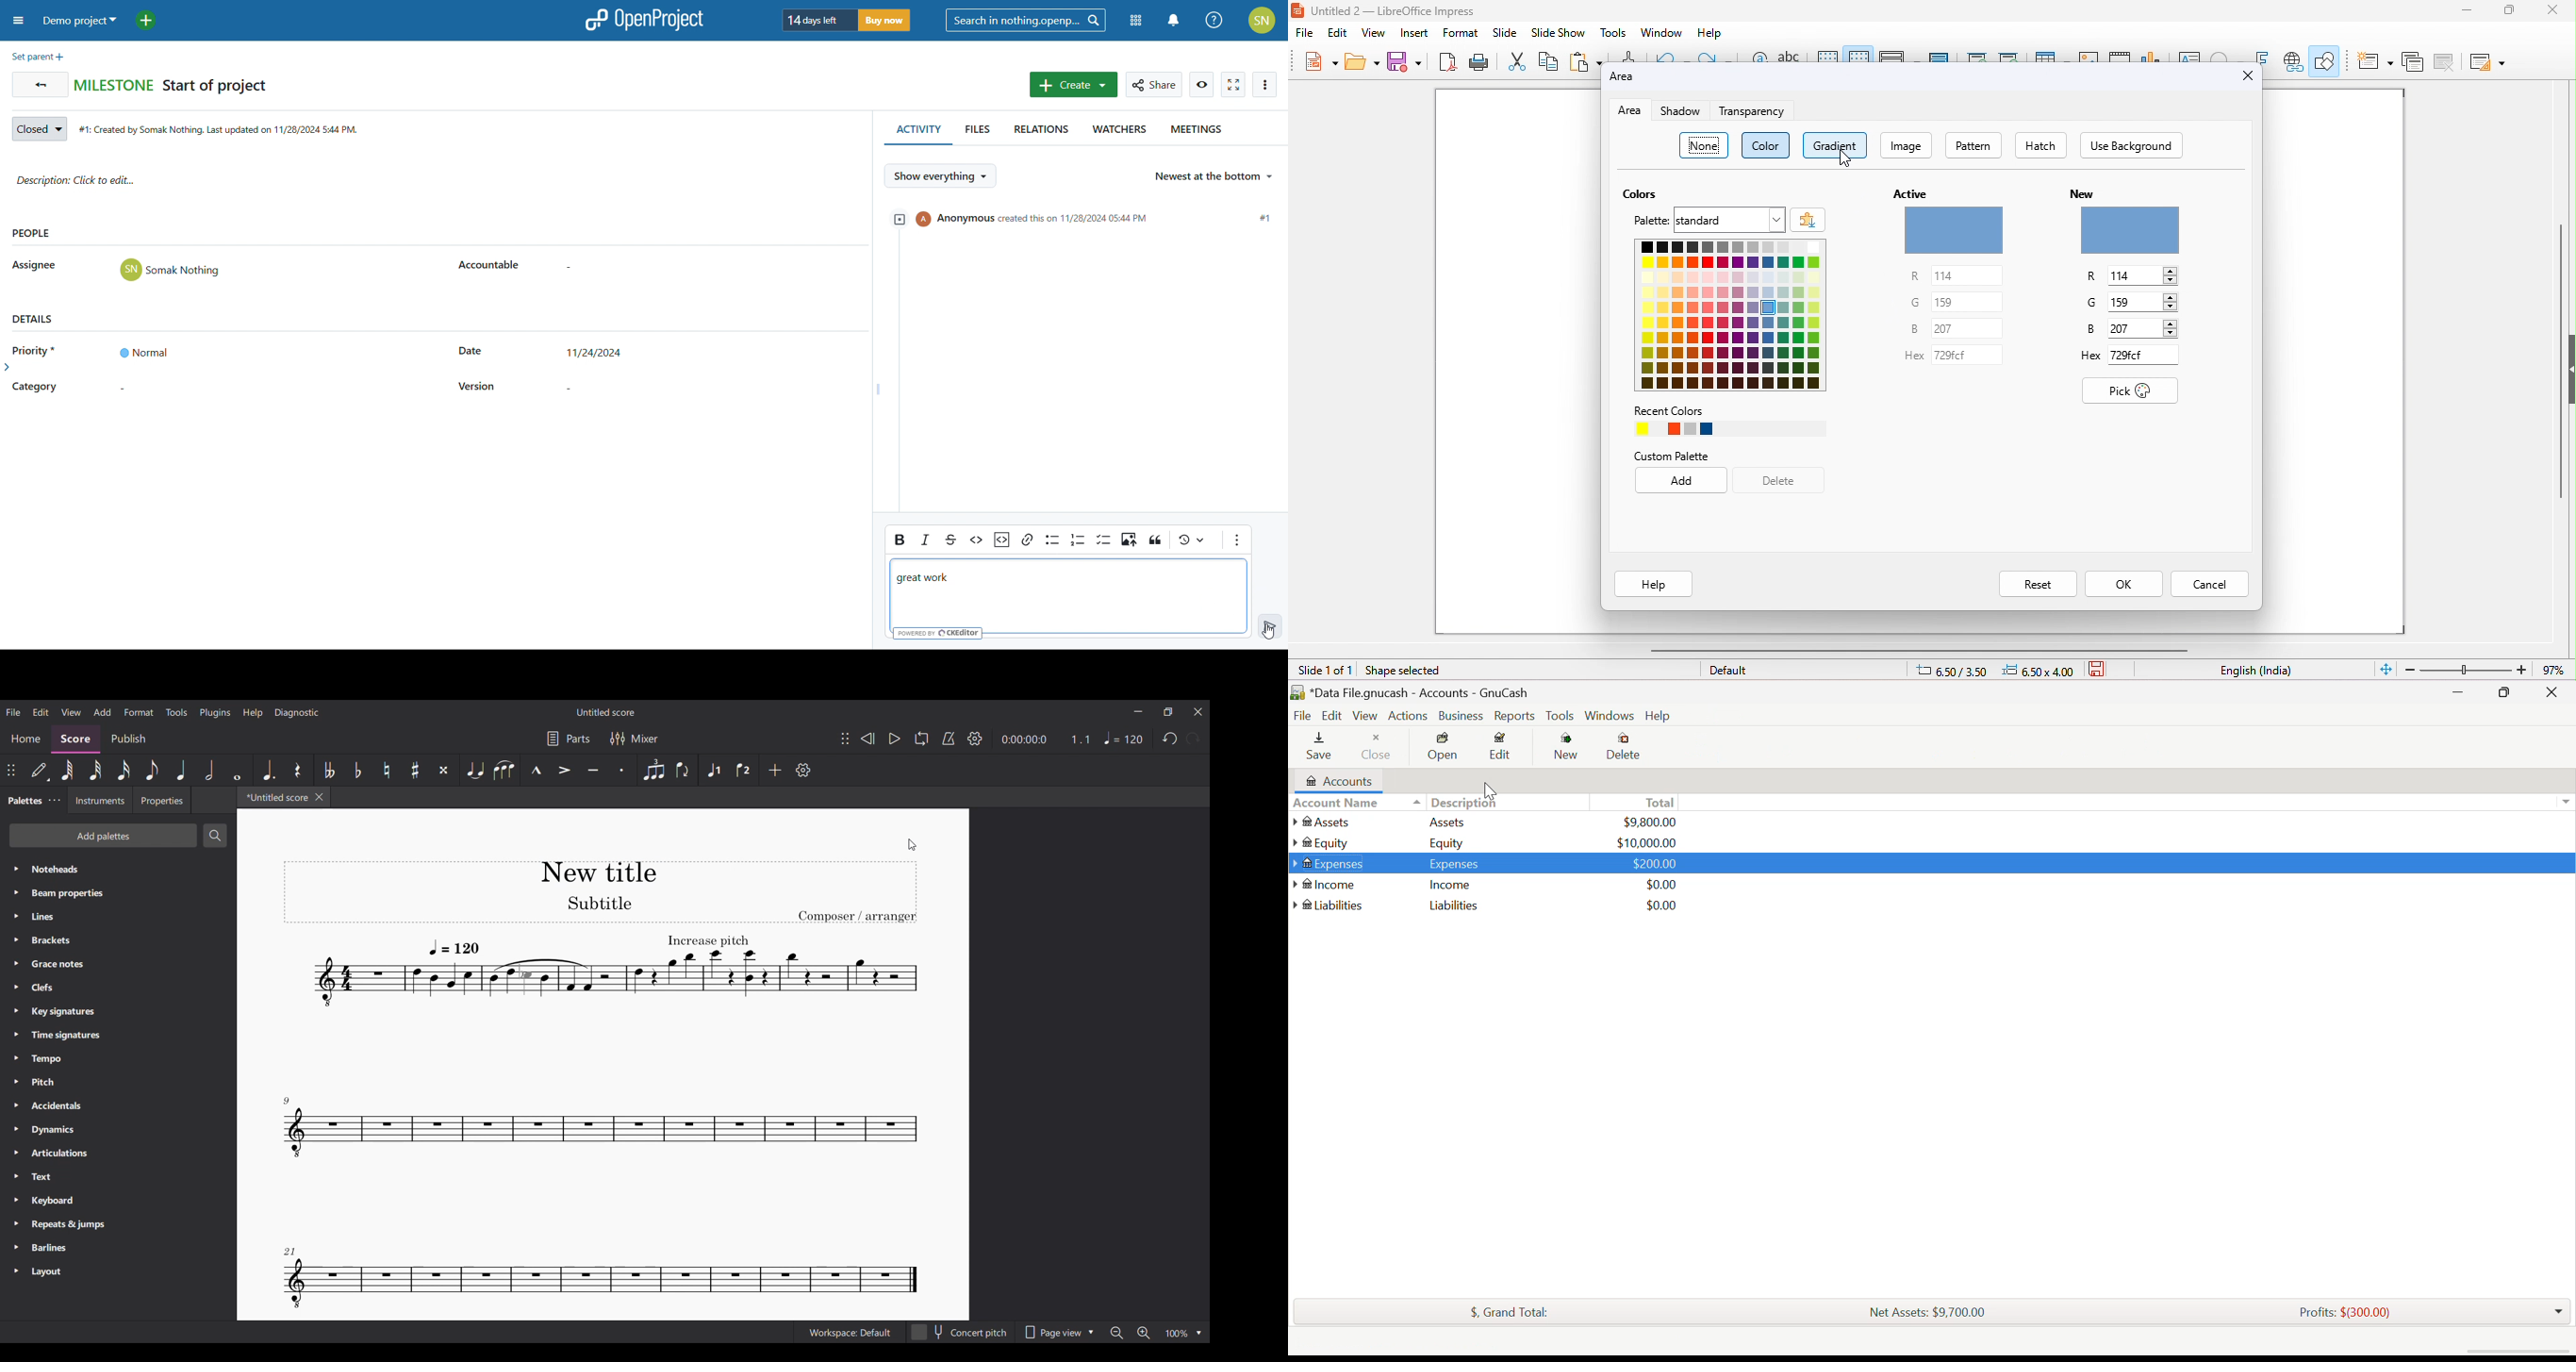  Describe the element at coordinates (2208, 585) in the screenshot. I see `cancel` at that location.